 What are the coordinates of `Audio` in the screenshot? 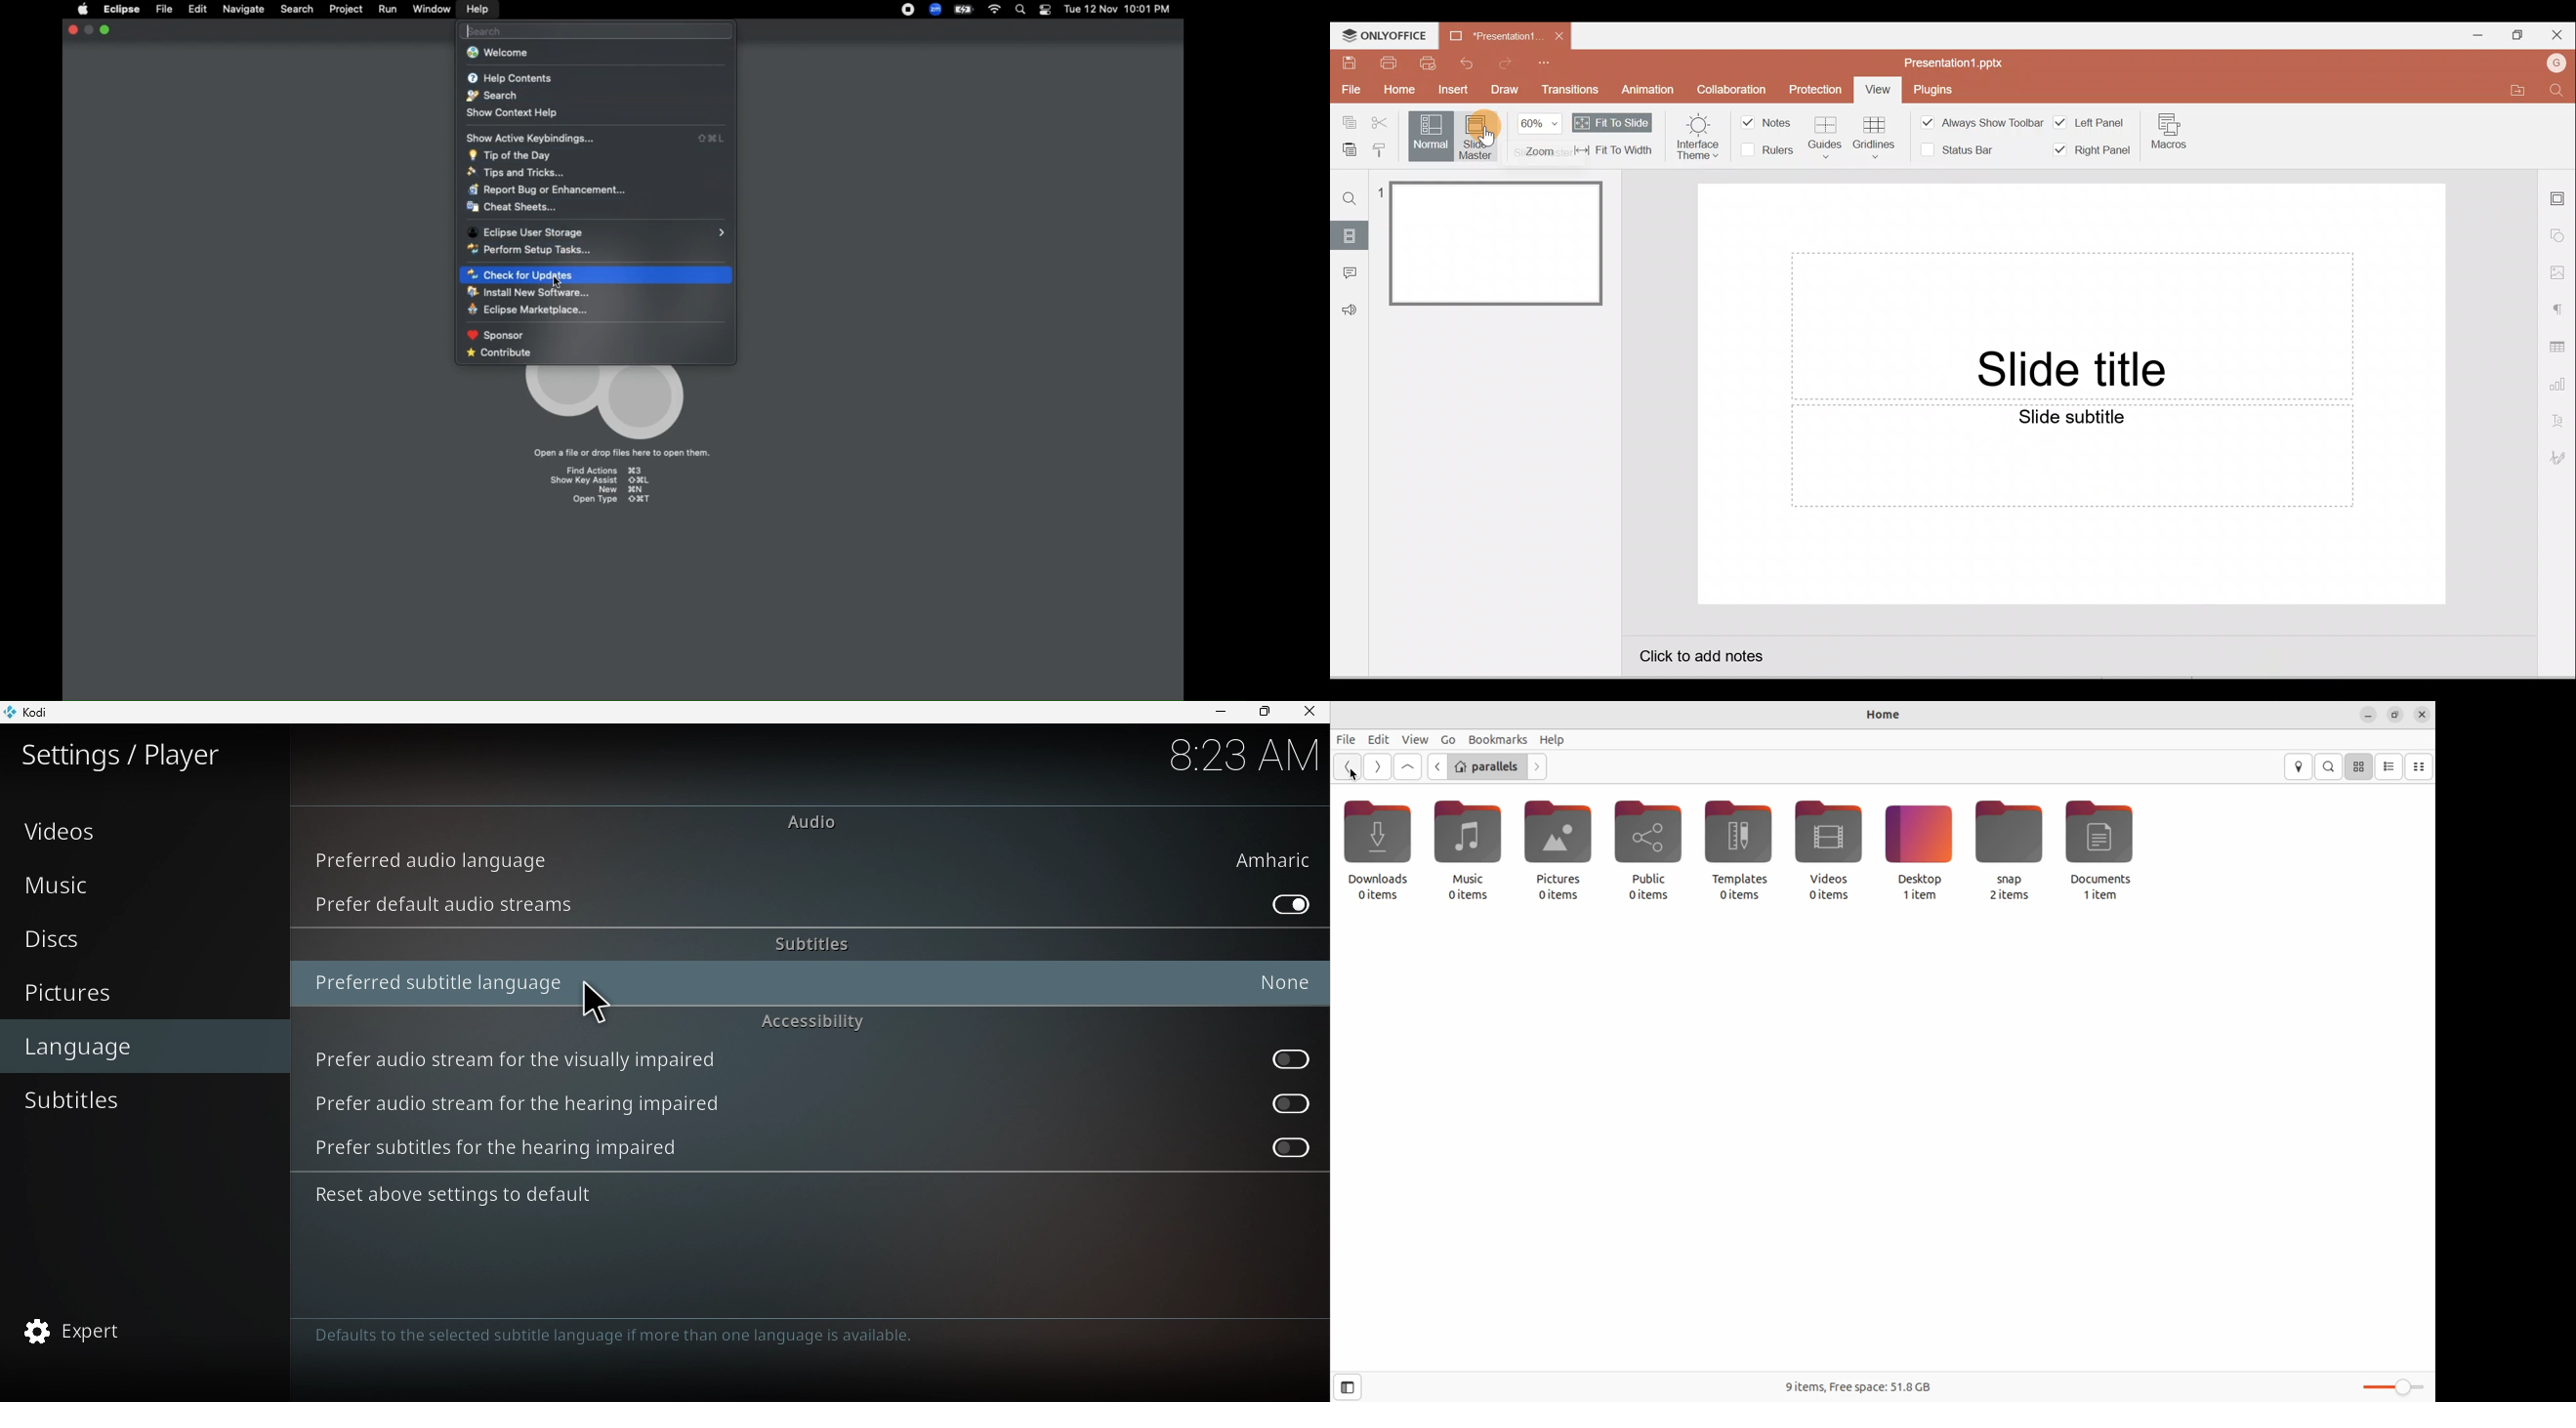 It's located at (809, 821).